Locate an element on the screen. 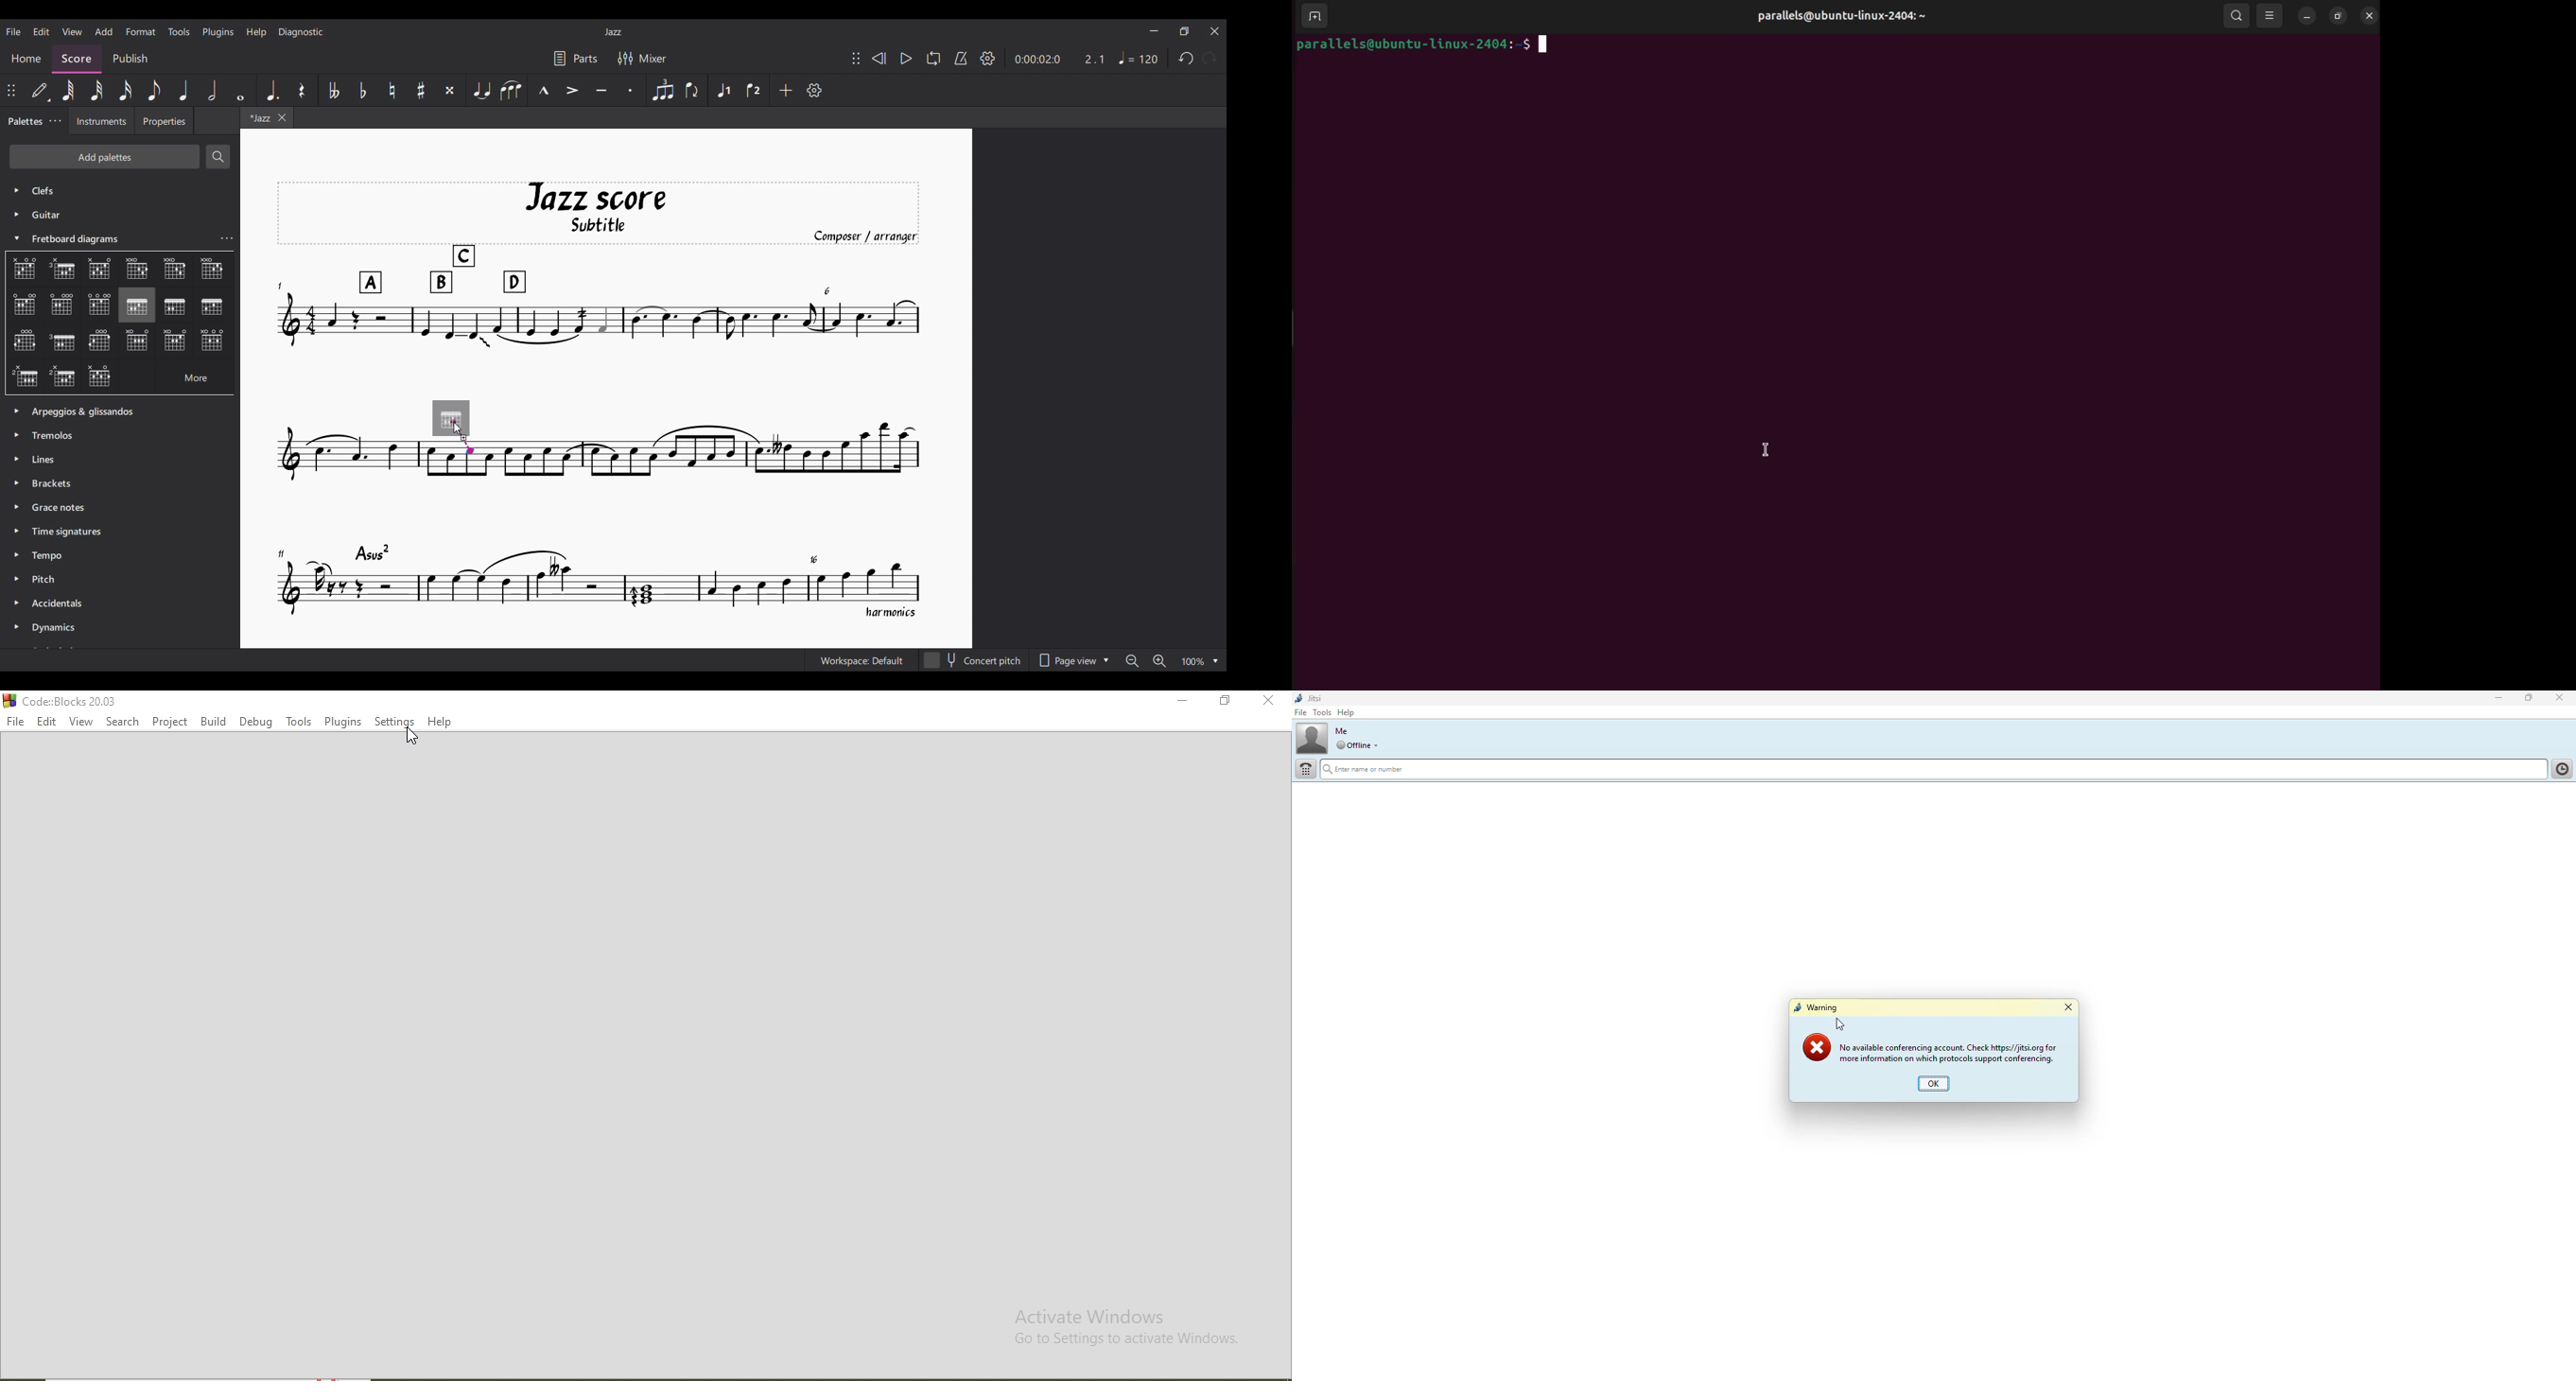 The height and width of the screenshot is (1400, 2576). Toggle double sharp is located at coordinates (451, 90).